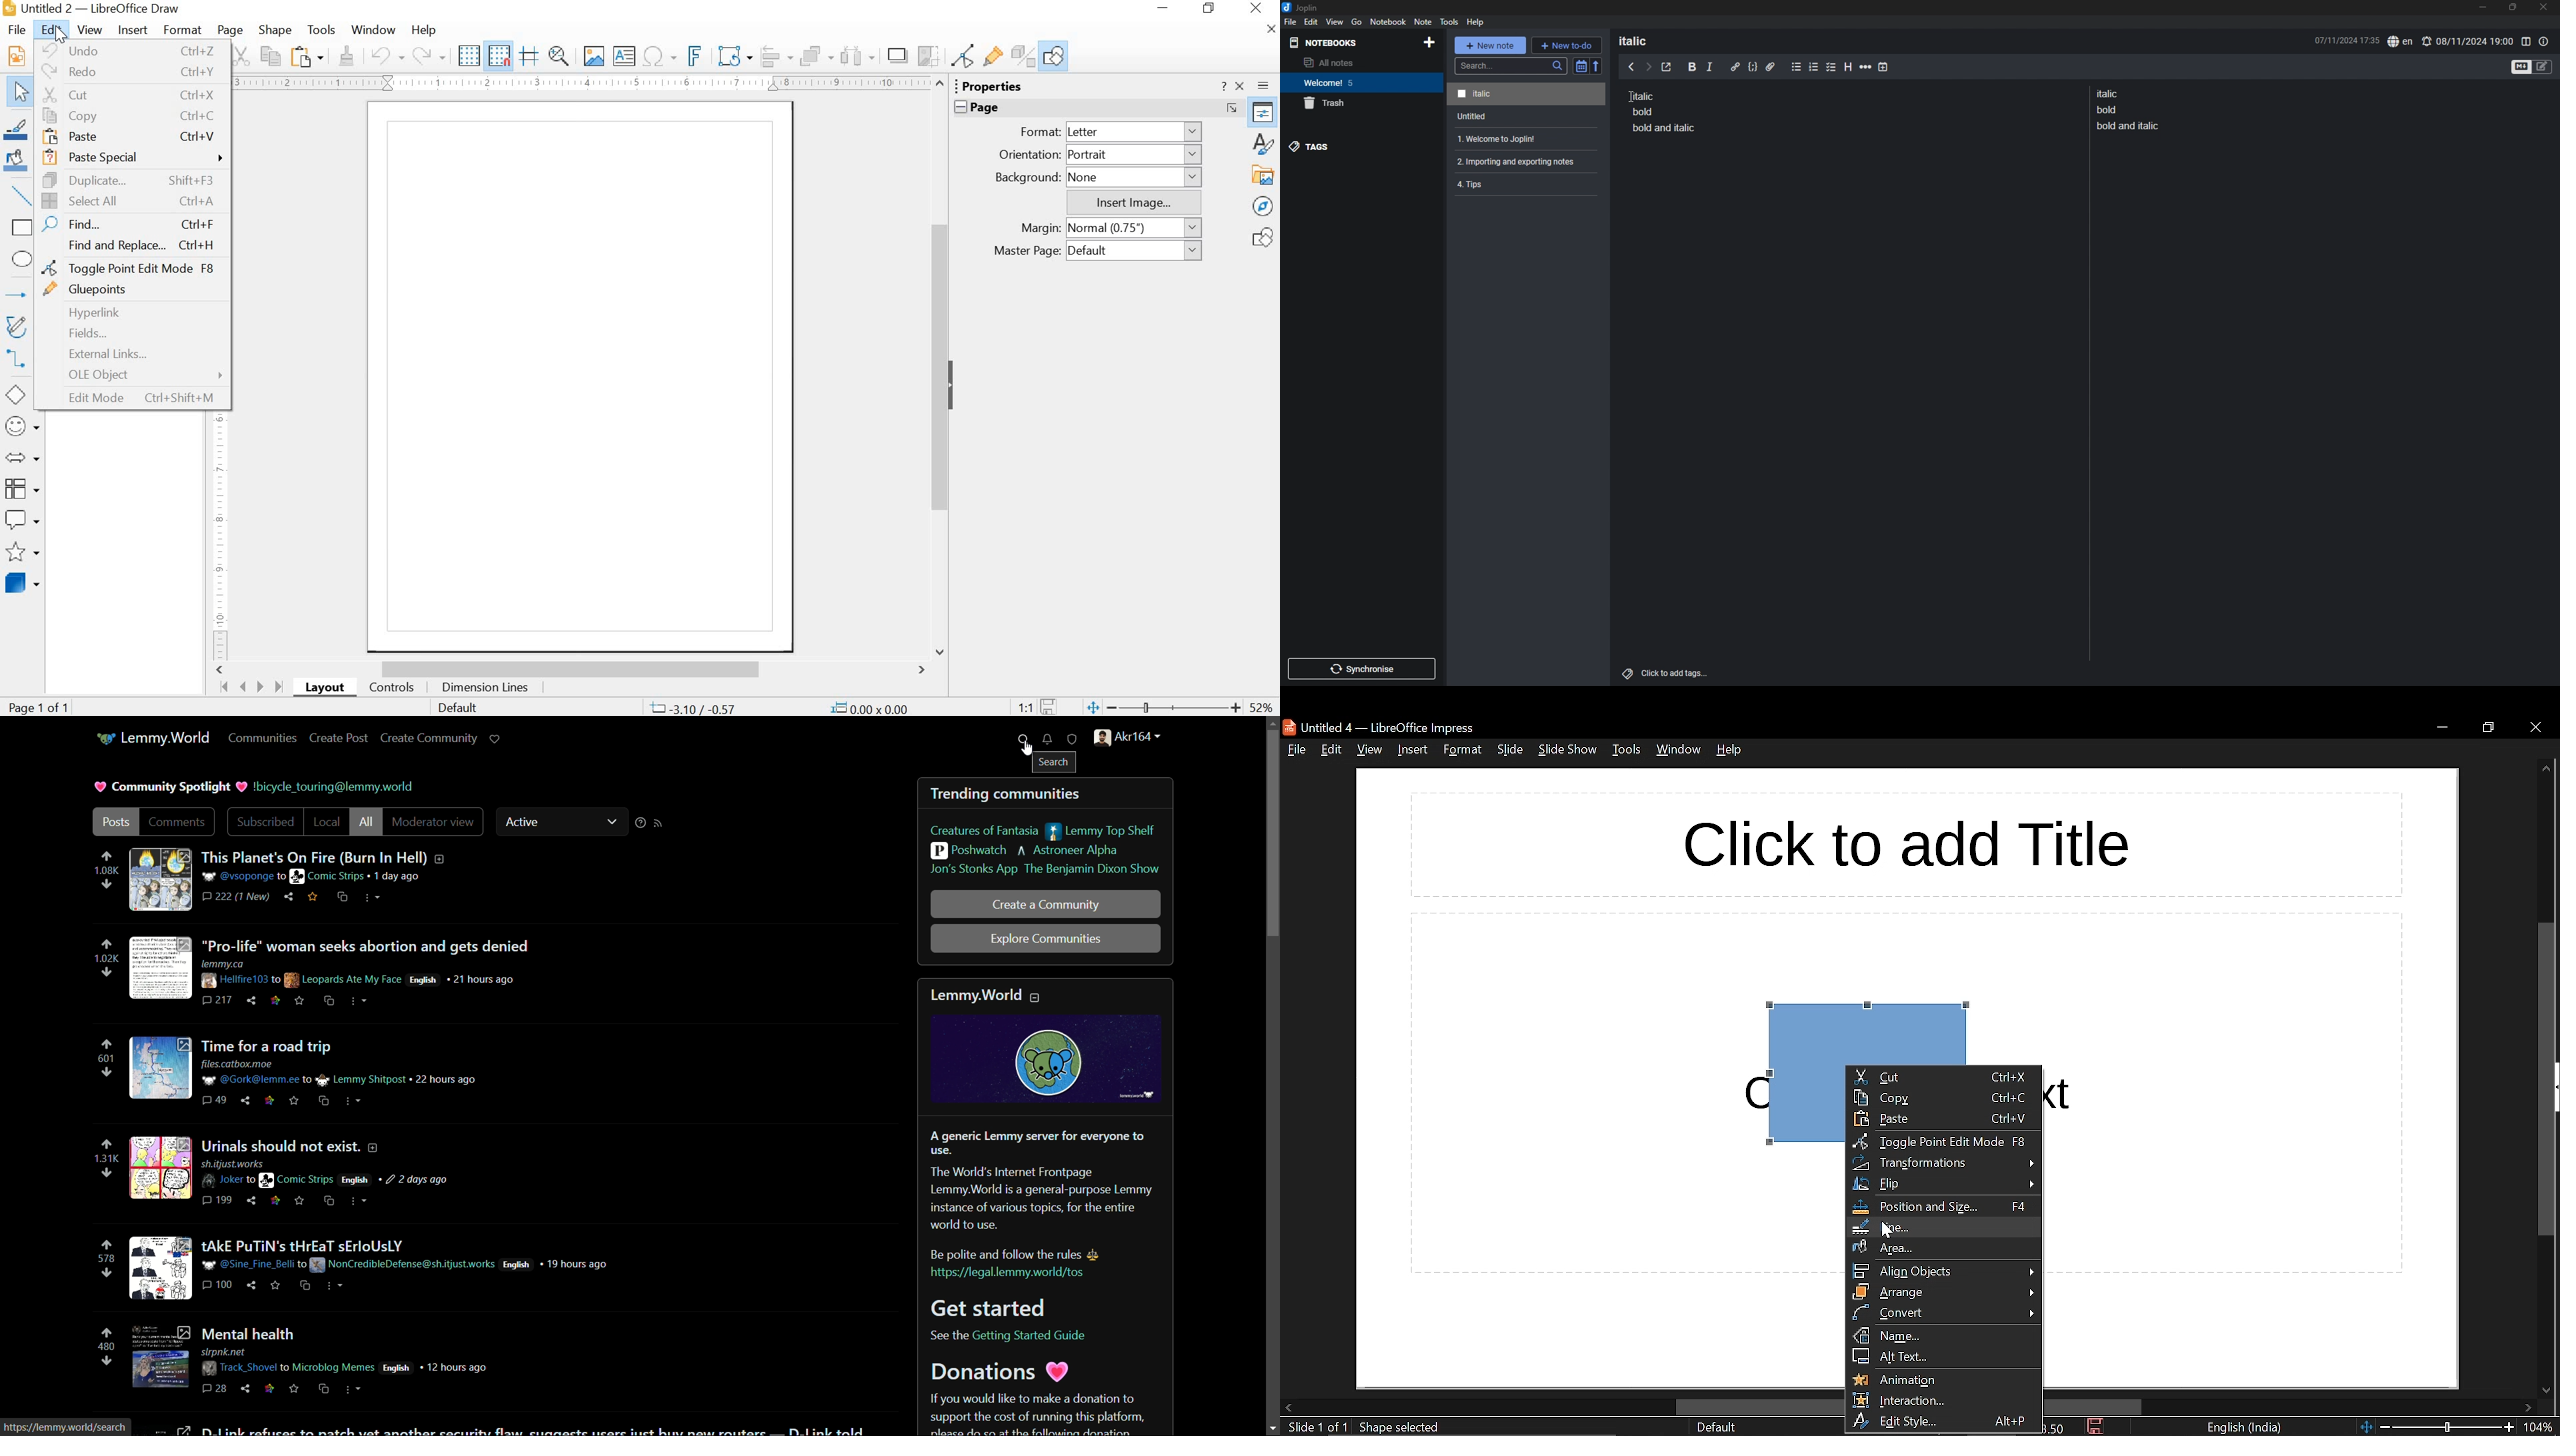  What do you see at coordinates (1947, 1334) in the screenshot?
I see `name` at bounding box center [1947, 1334].